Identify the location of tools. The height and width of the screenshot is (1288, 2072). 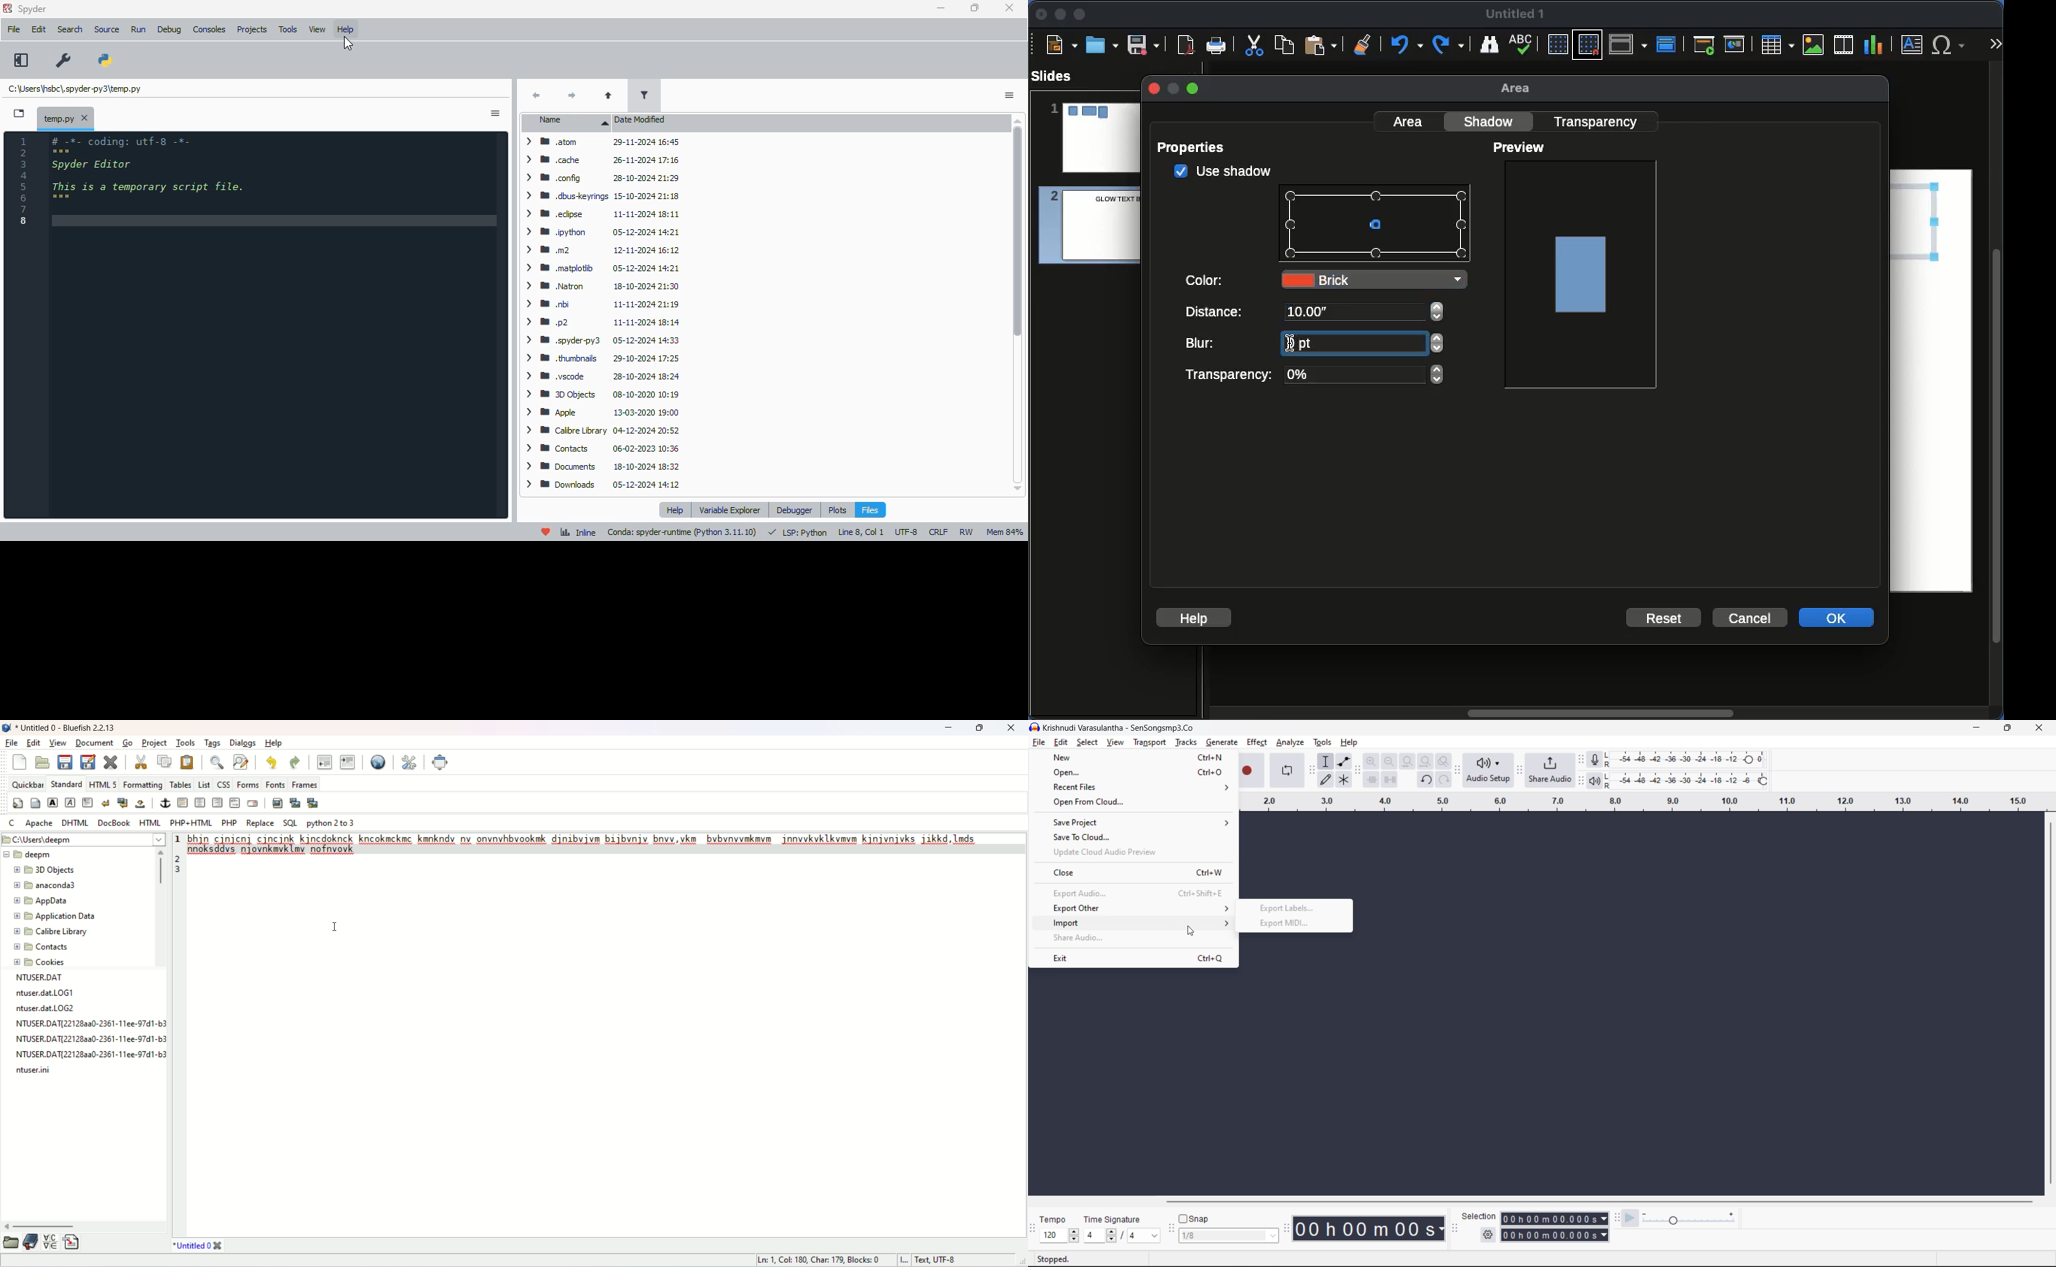
(289, 29).